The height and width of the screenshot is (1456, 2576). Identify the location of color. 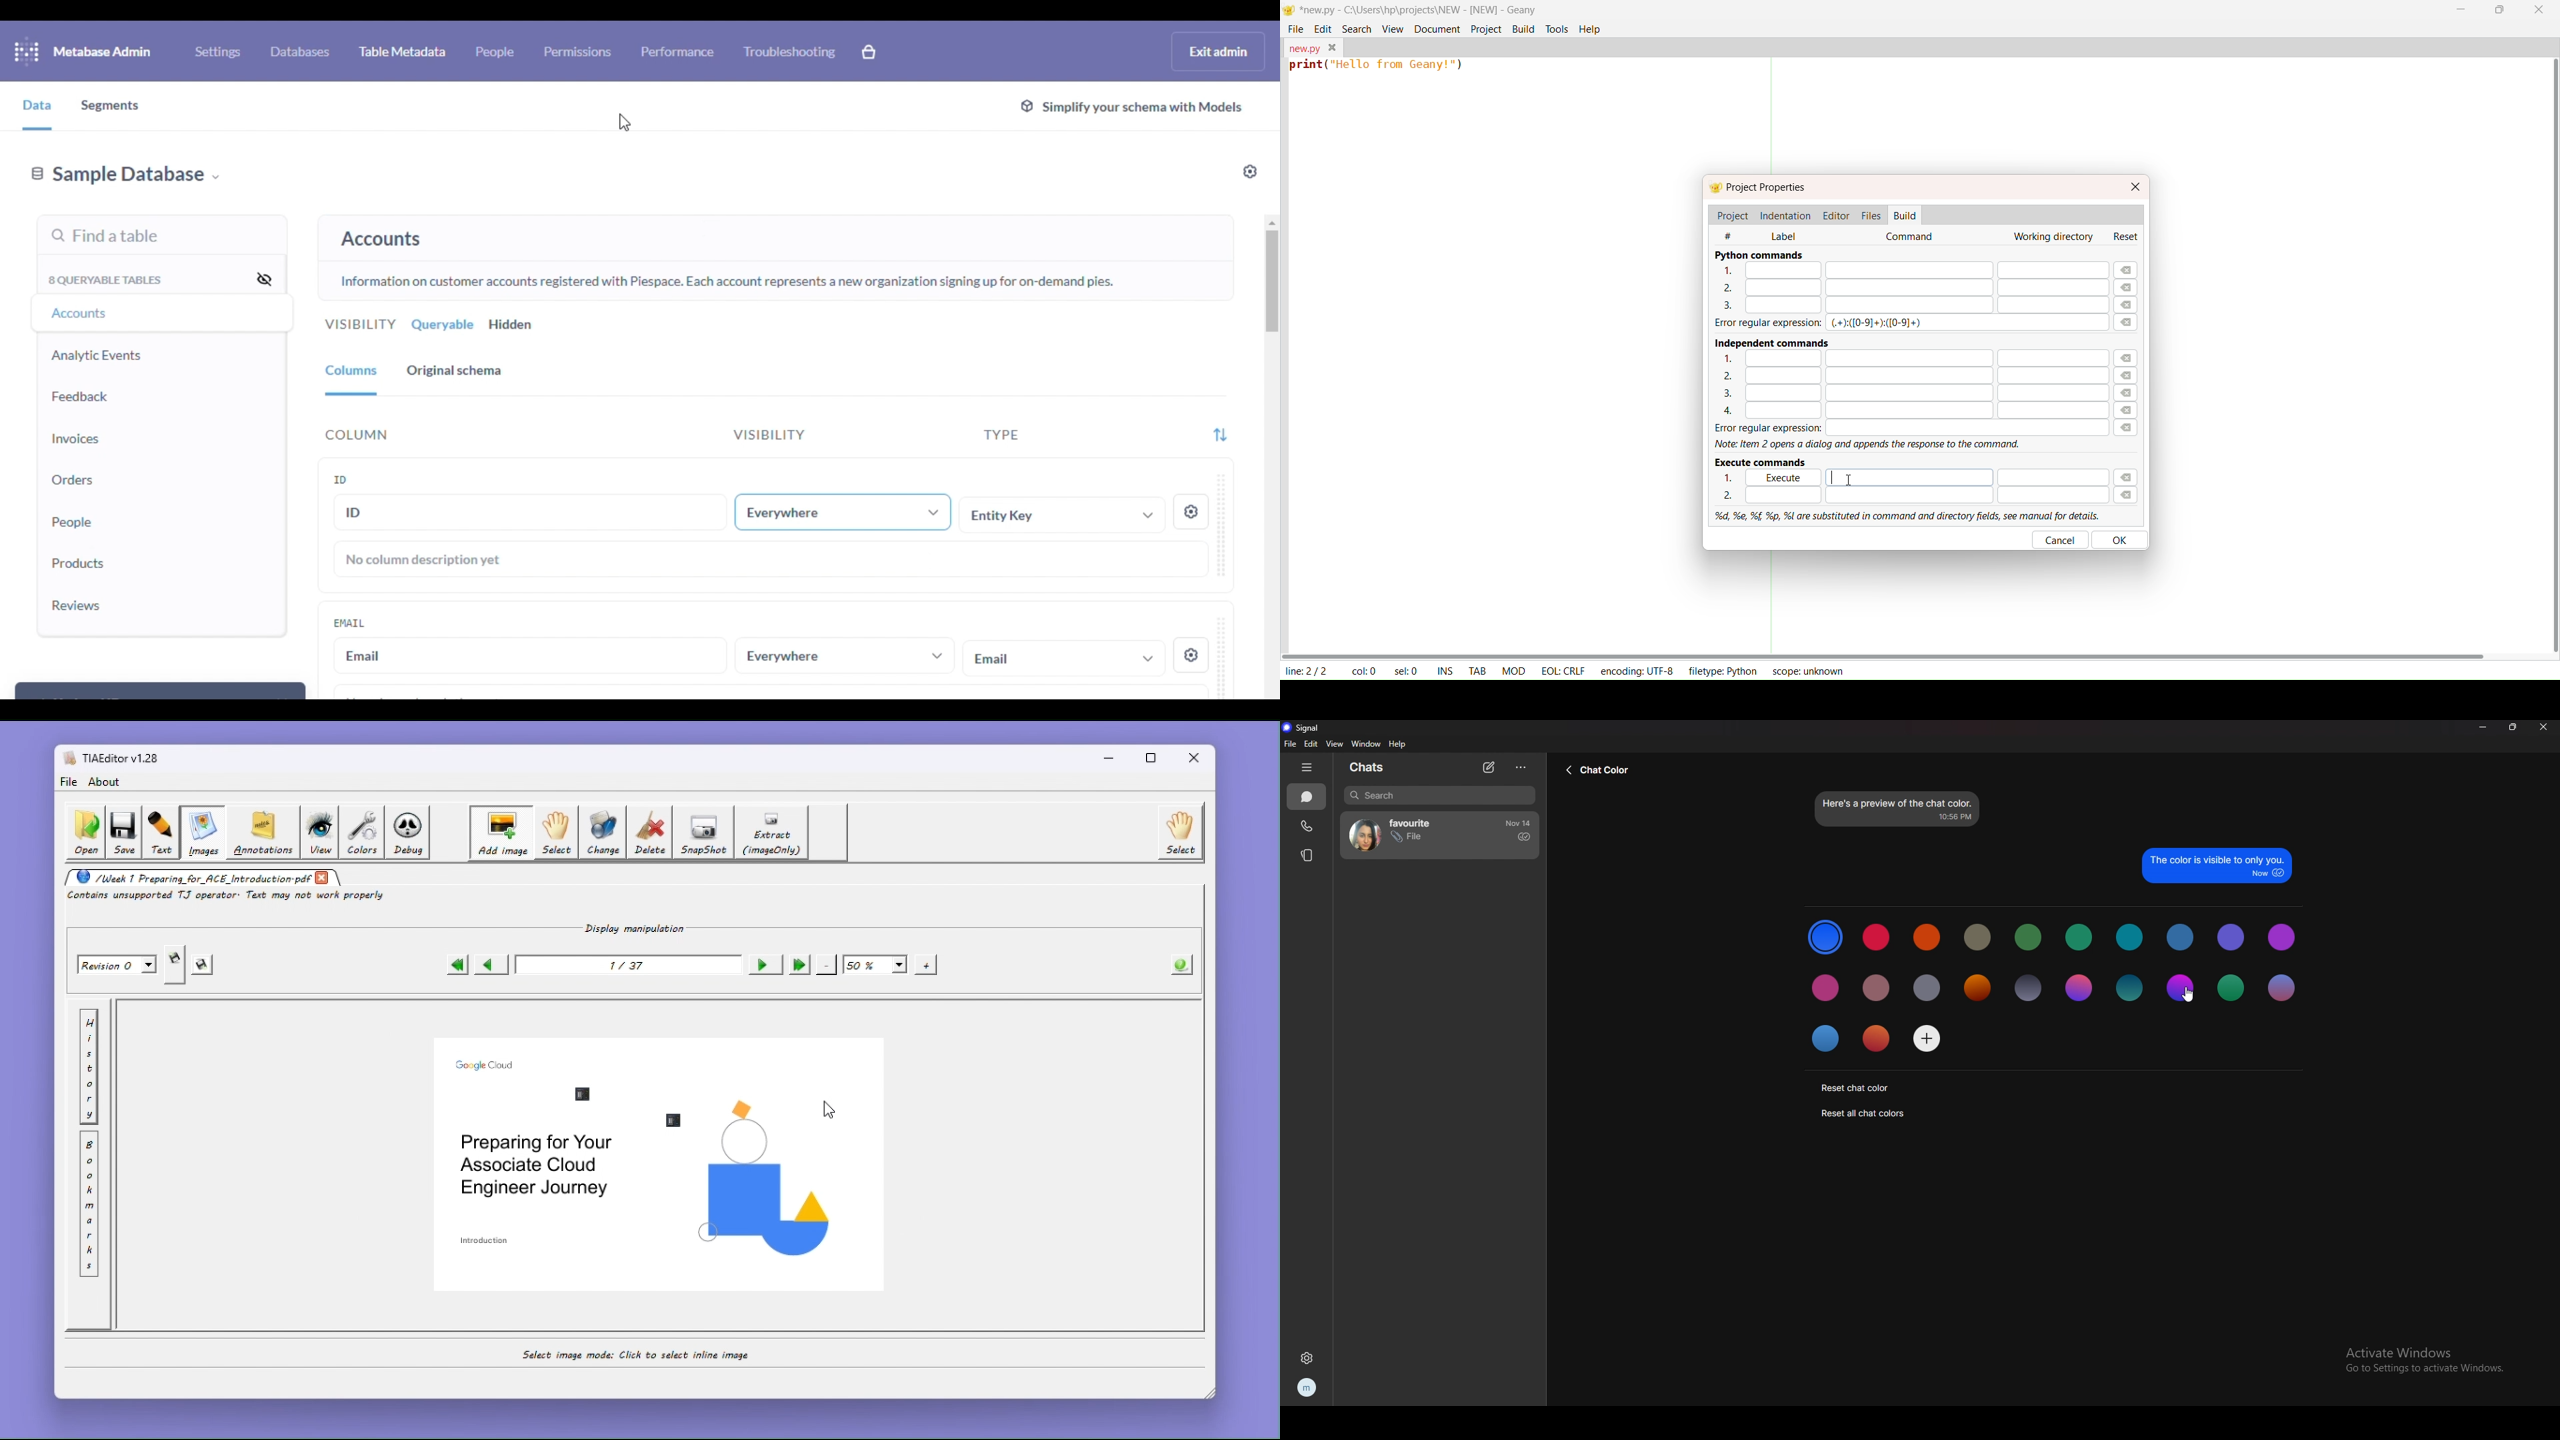
(1928, 937).